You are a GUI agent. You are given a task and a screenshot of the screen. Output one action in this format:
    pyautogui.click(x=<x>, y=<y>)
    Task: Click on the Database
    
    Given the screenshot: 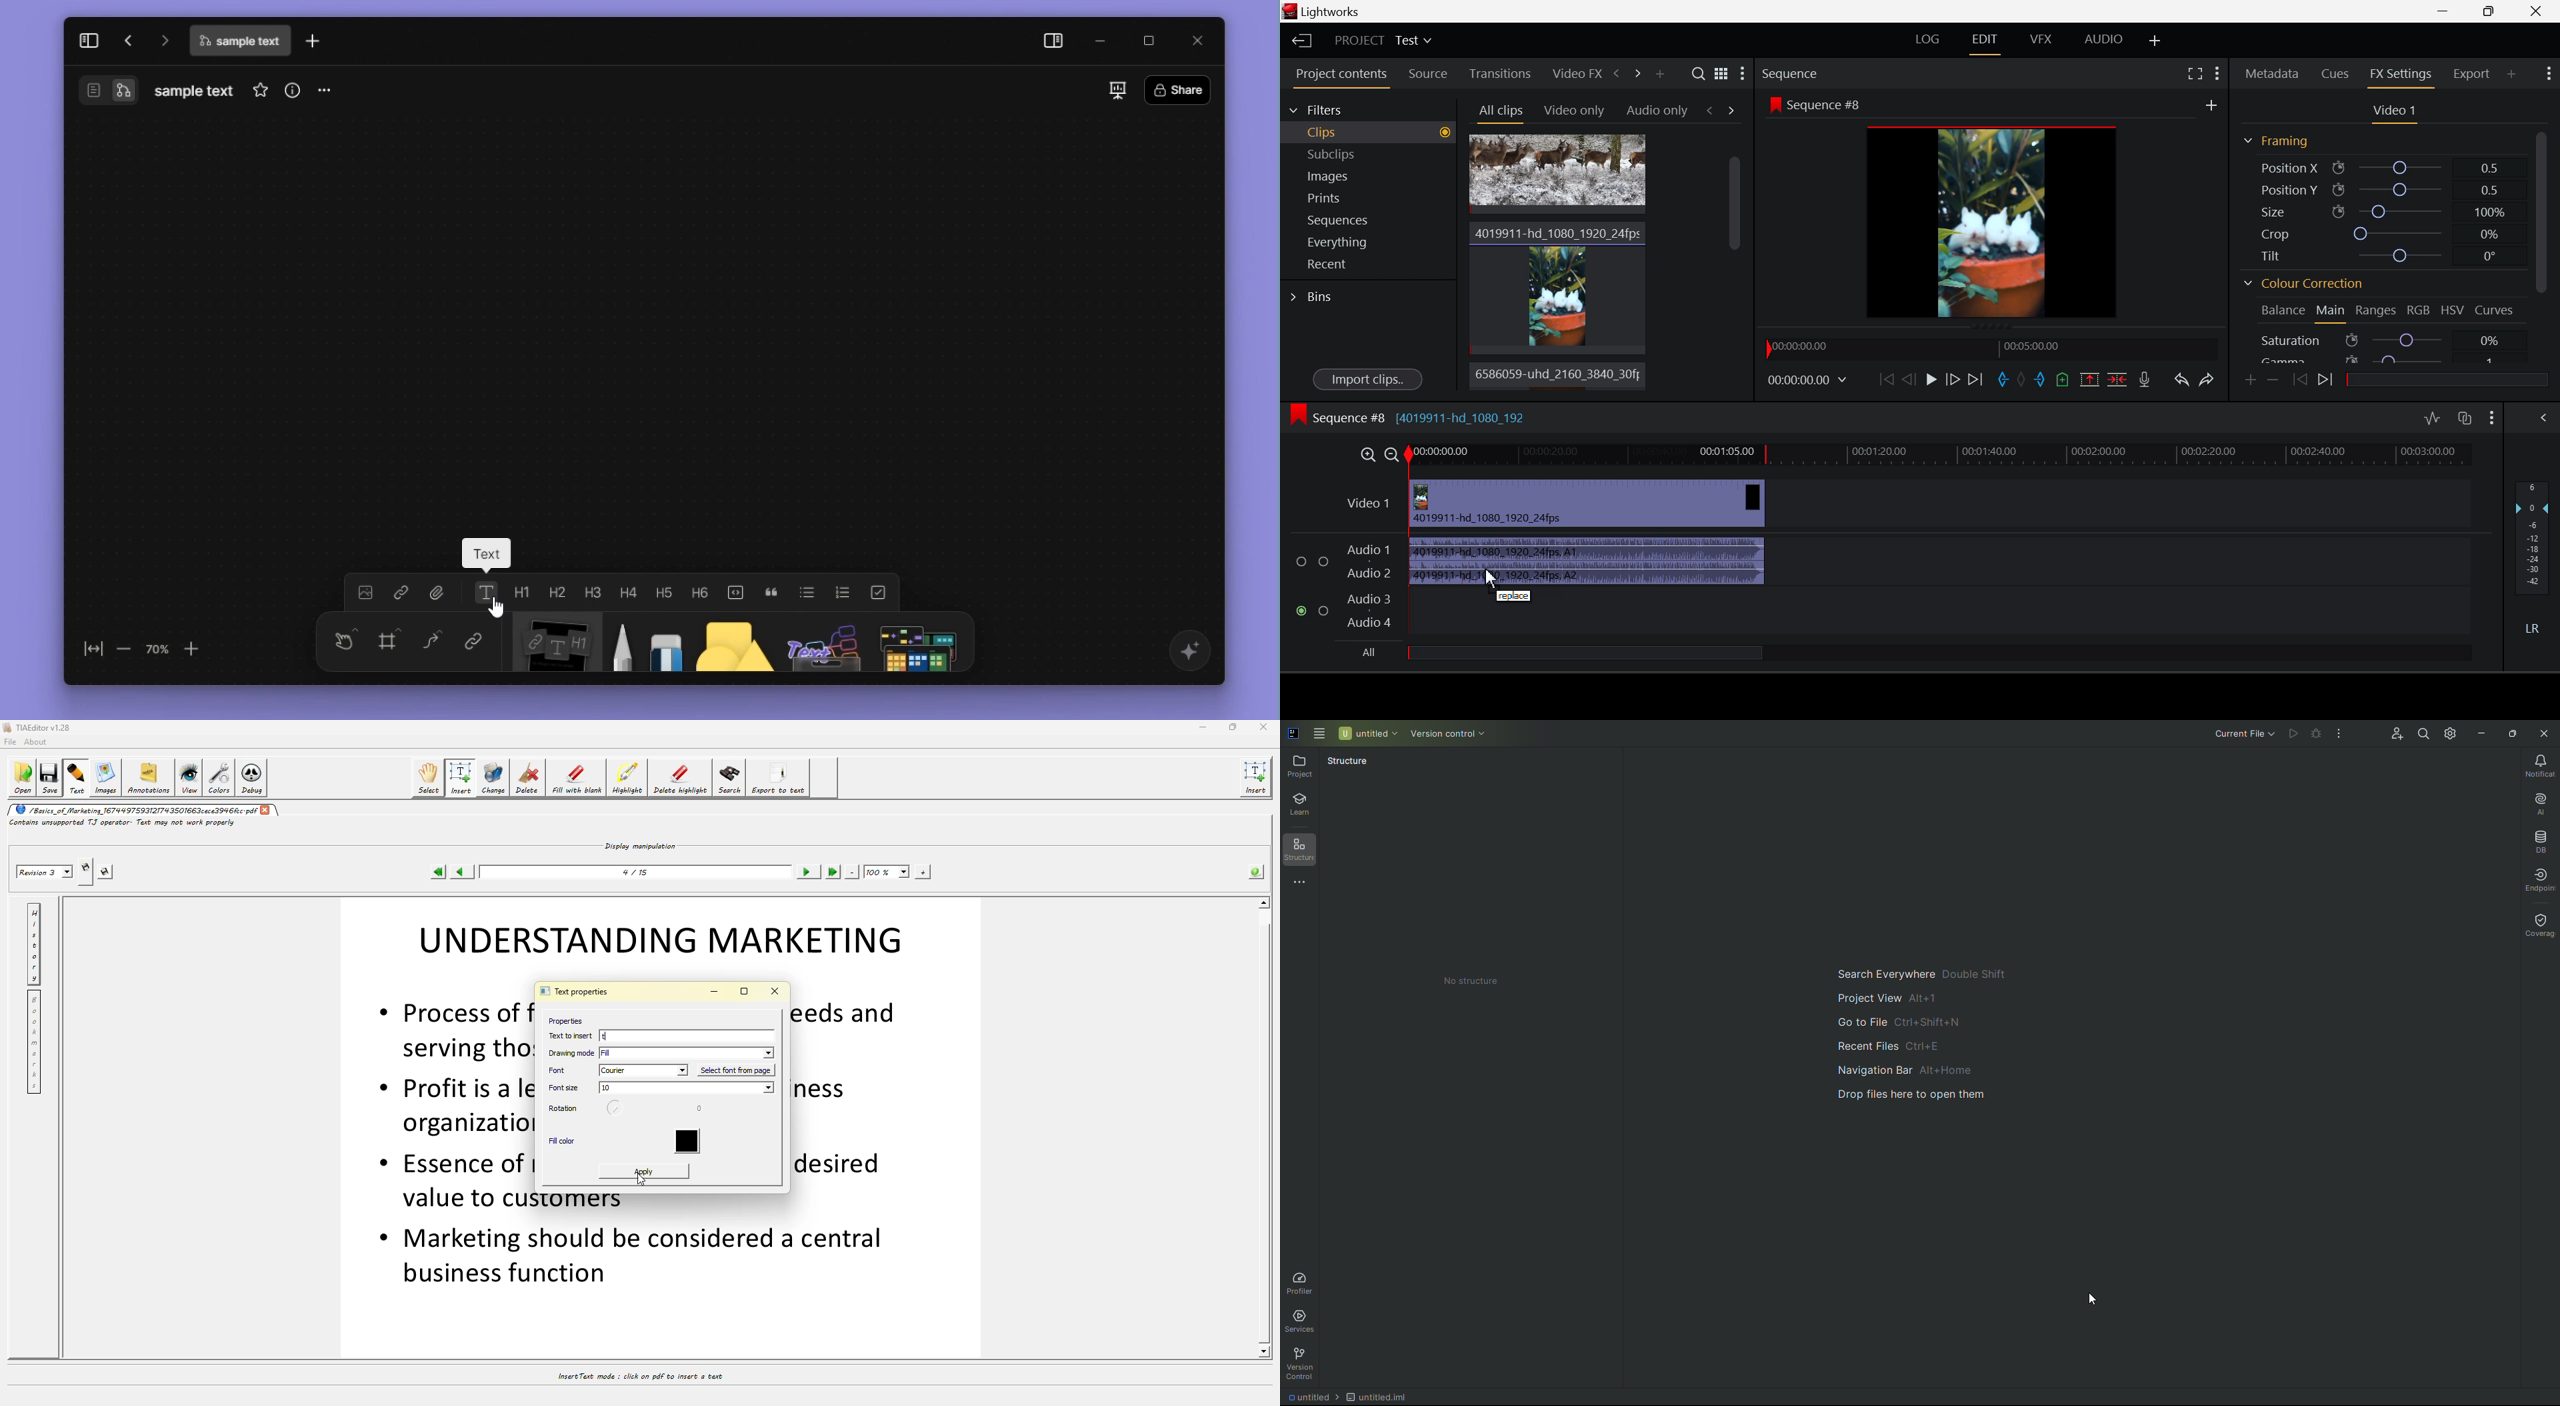 What is the action you would take?
    pyautogui.click(x=2538, y=842)
    